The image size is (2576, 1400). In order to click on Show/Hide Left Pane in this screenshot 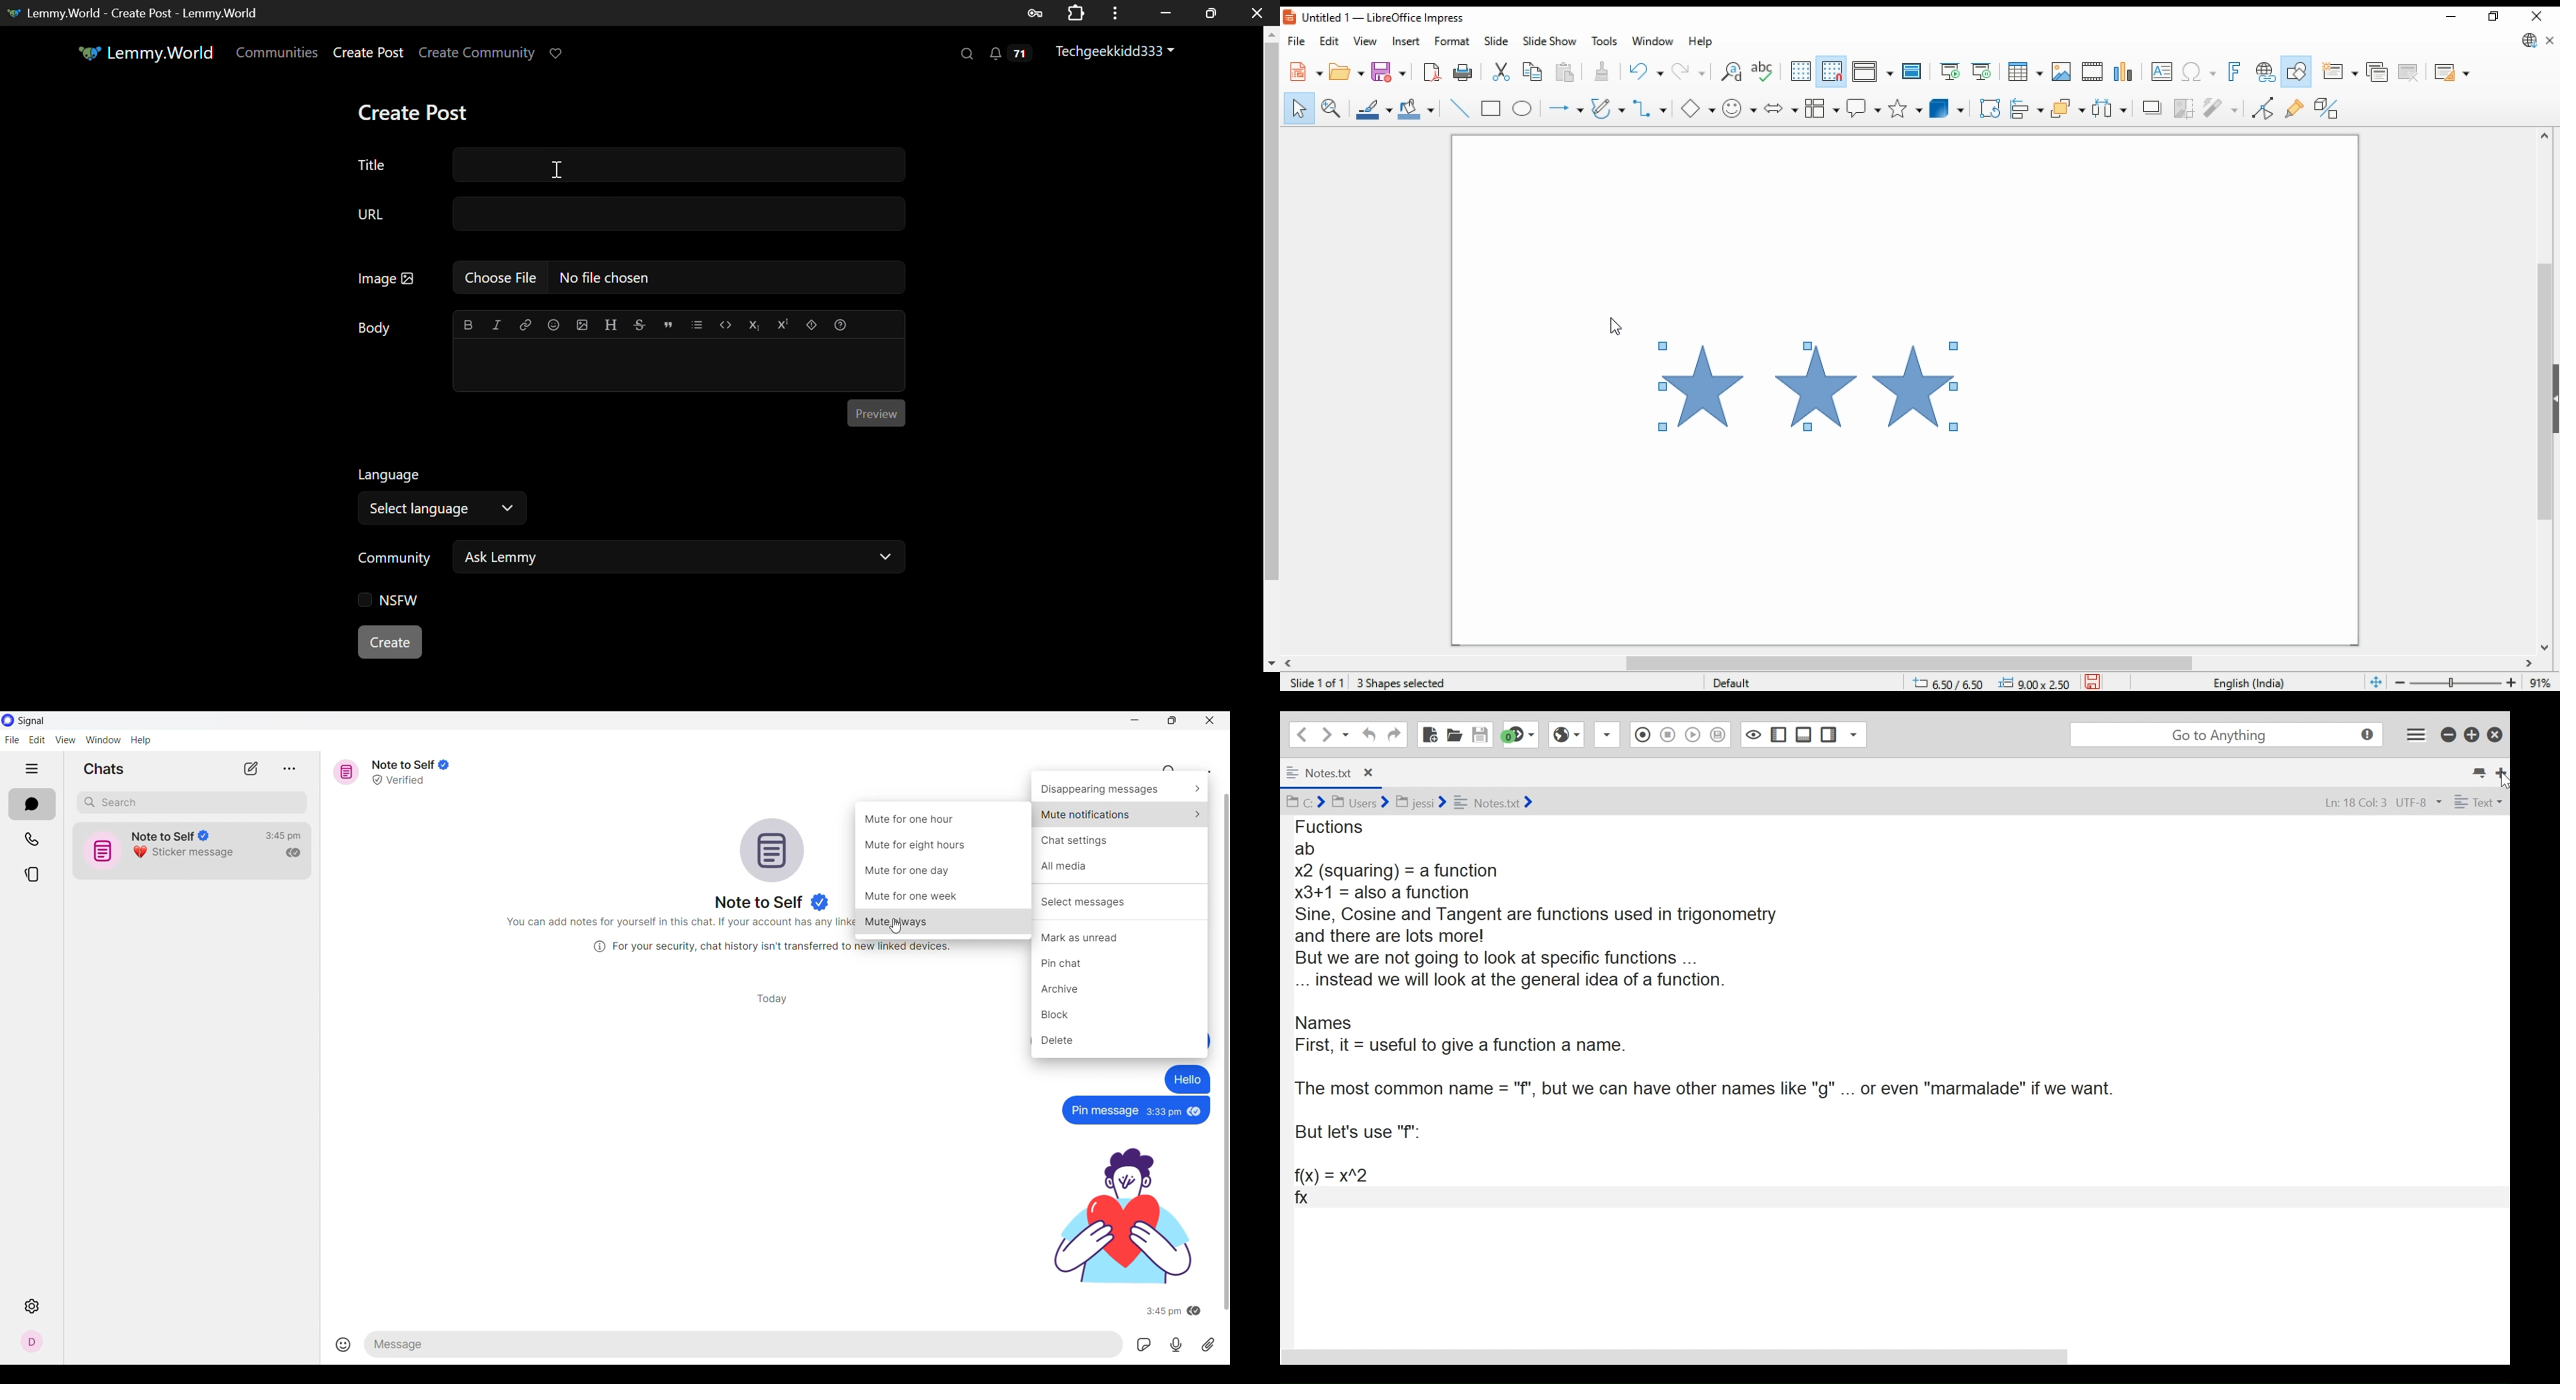, I will do `click(1777, 734)`.